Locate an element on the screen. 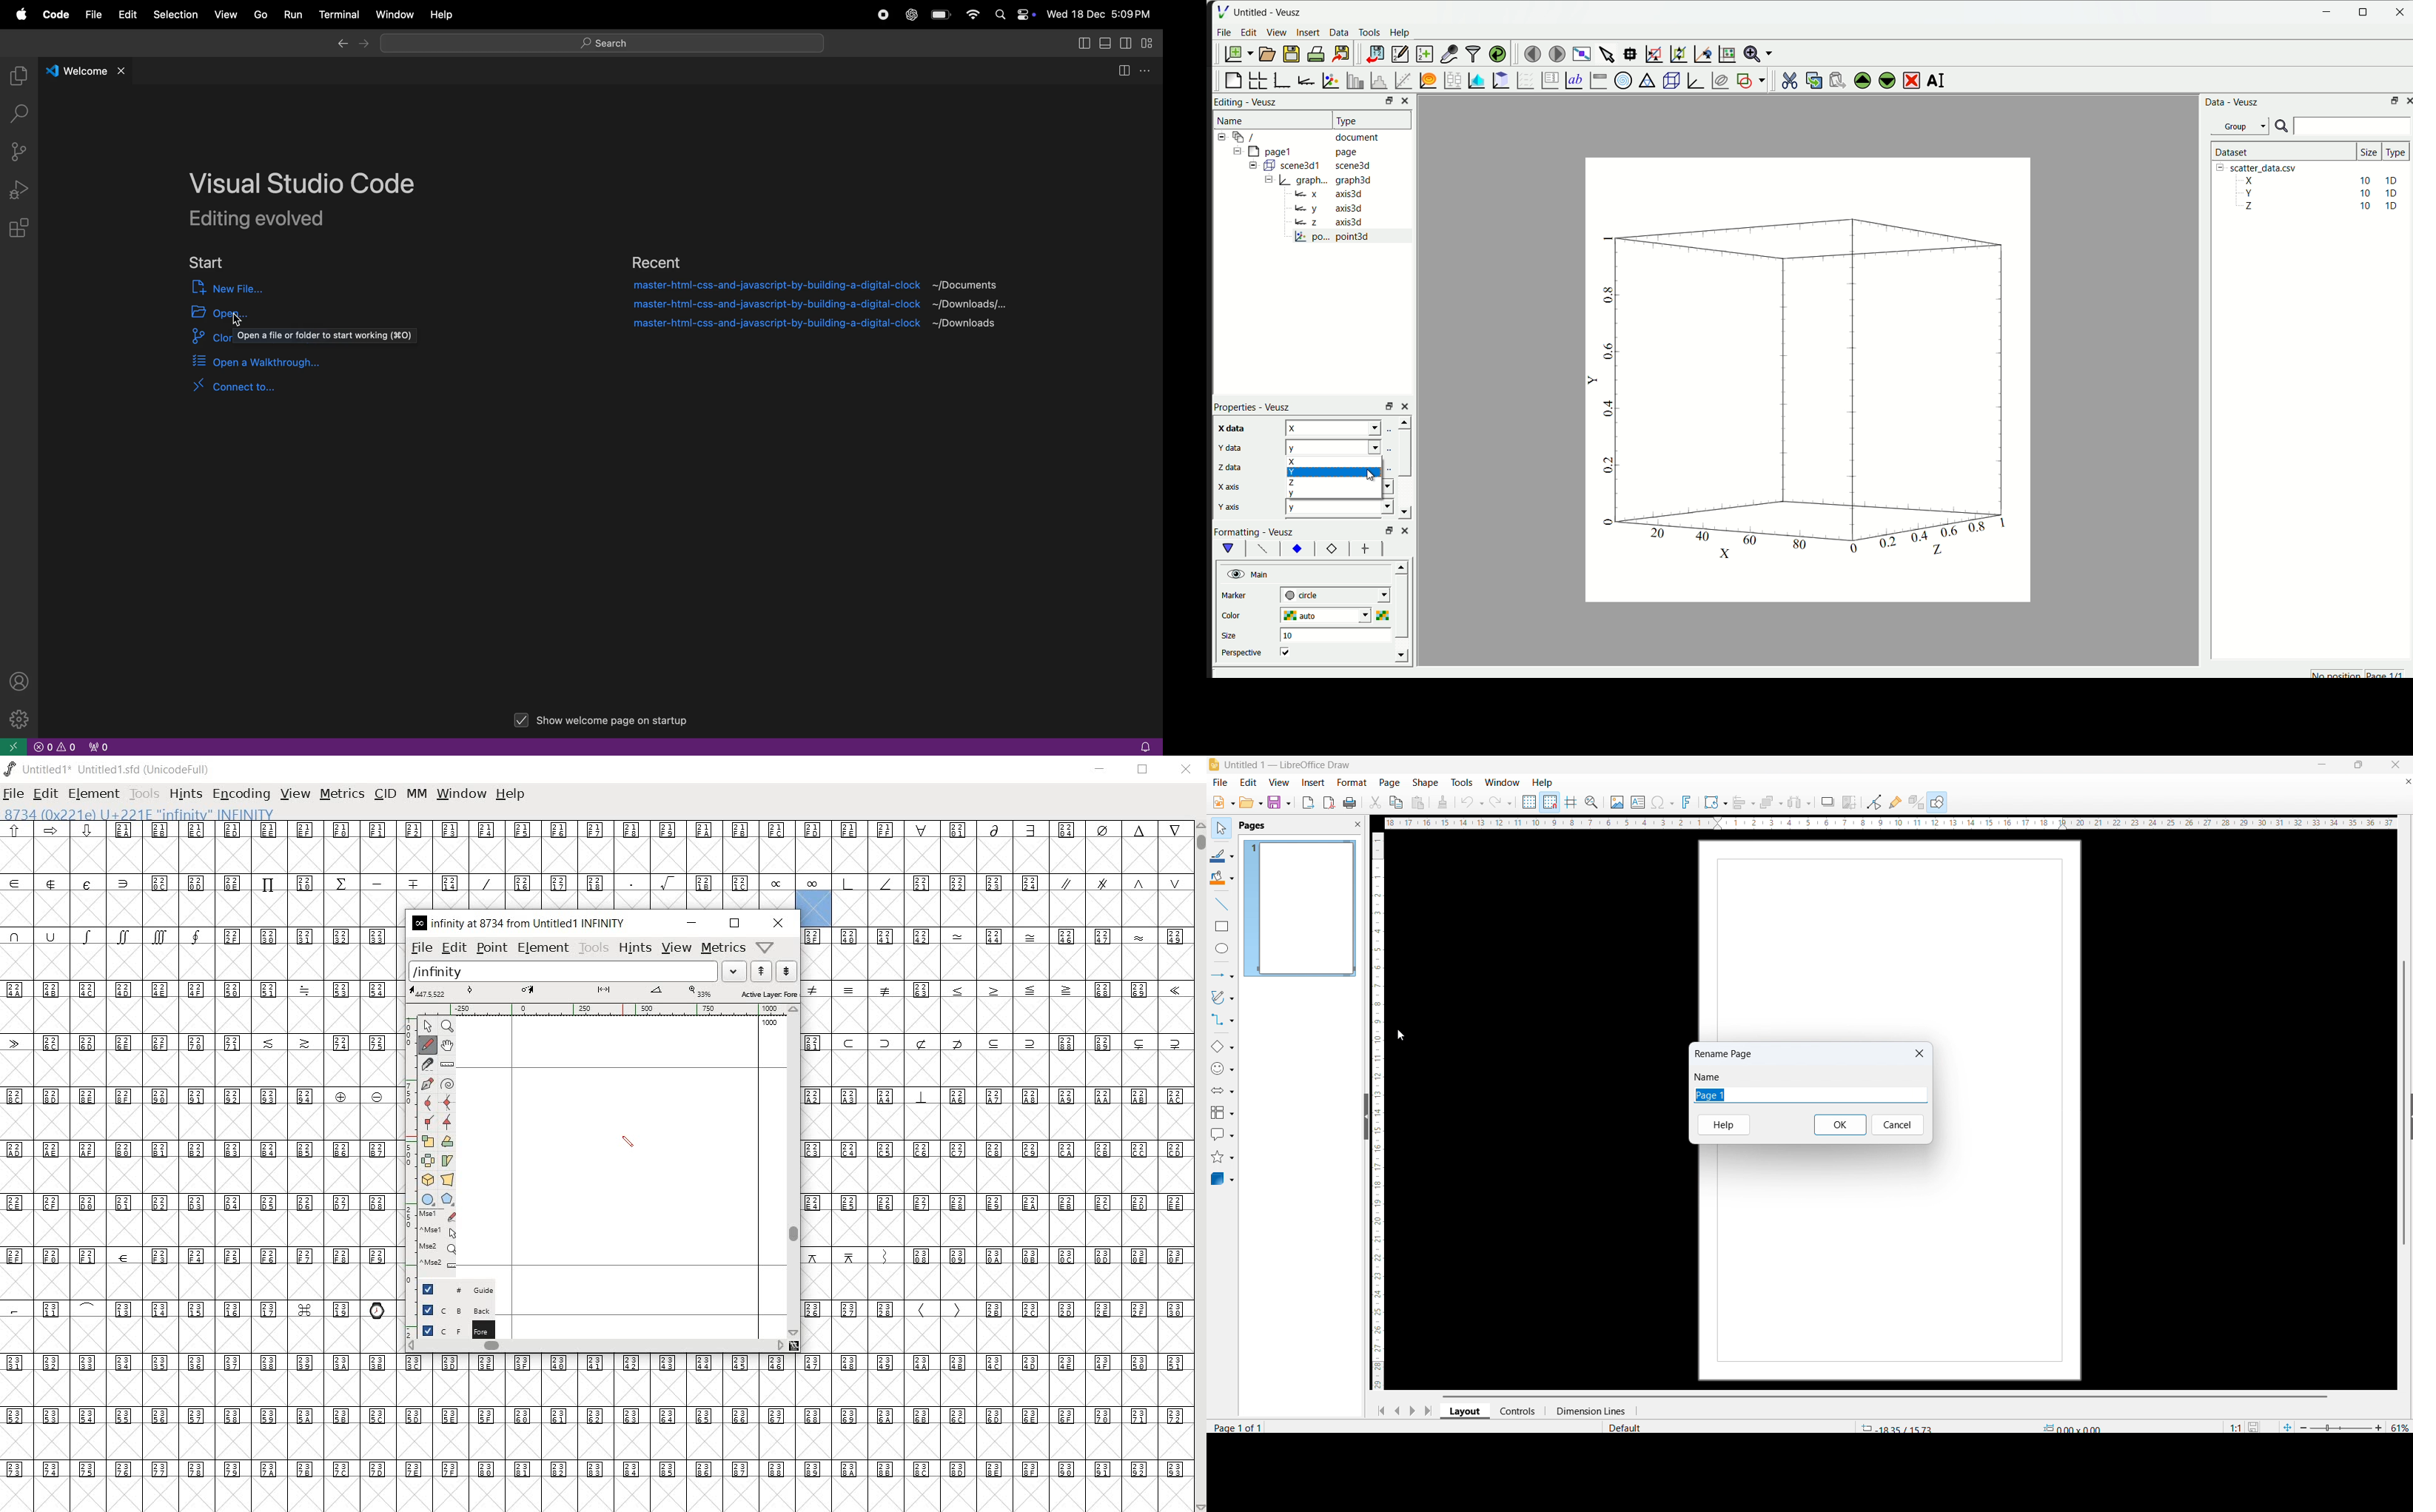 Image resolution: width=2436 pixels, height=1512 pixels. canvas is located at coordinates (1806, 382).